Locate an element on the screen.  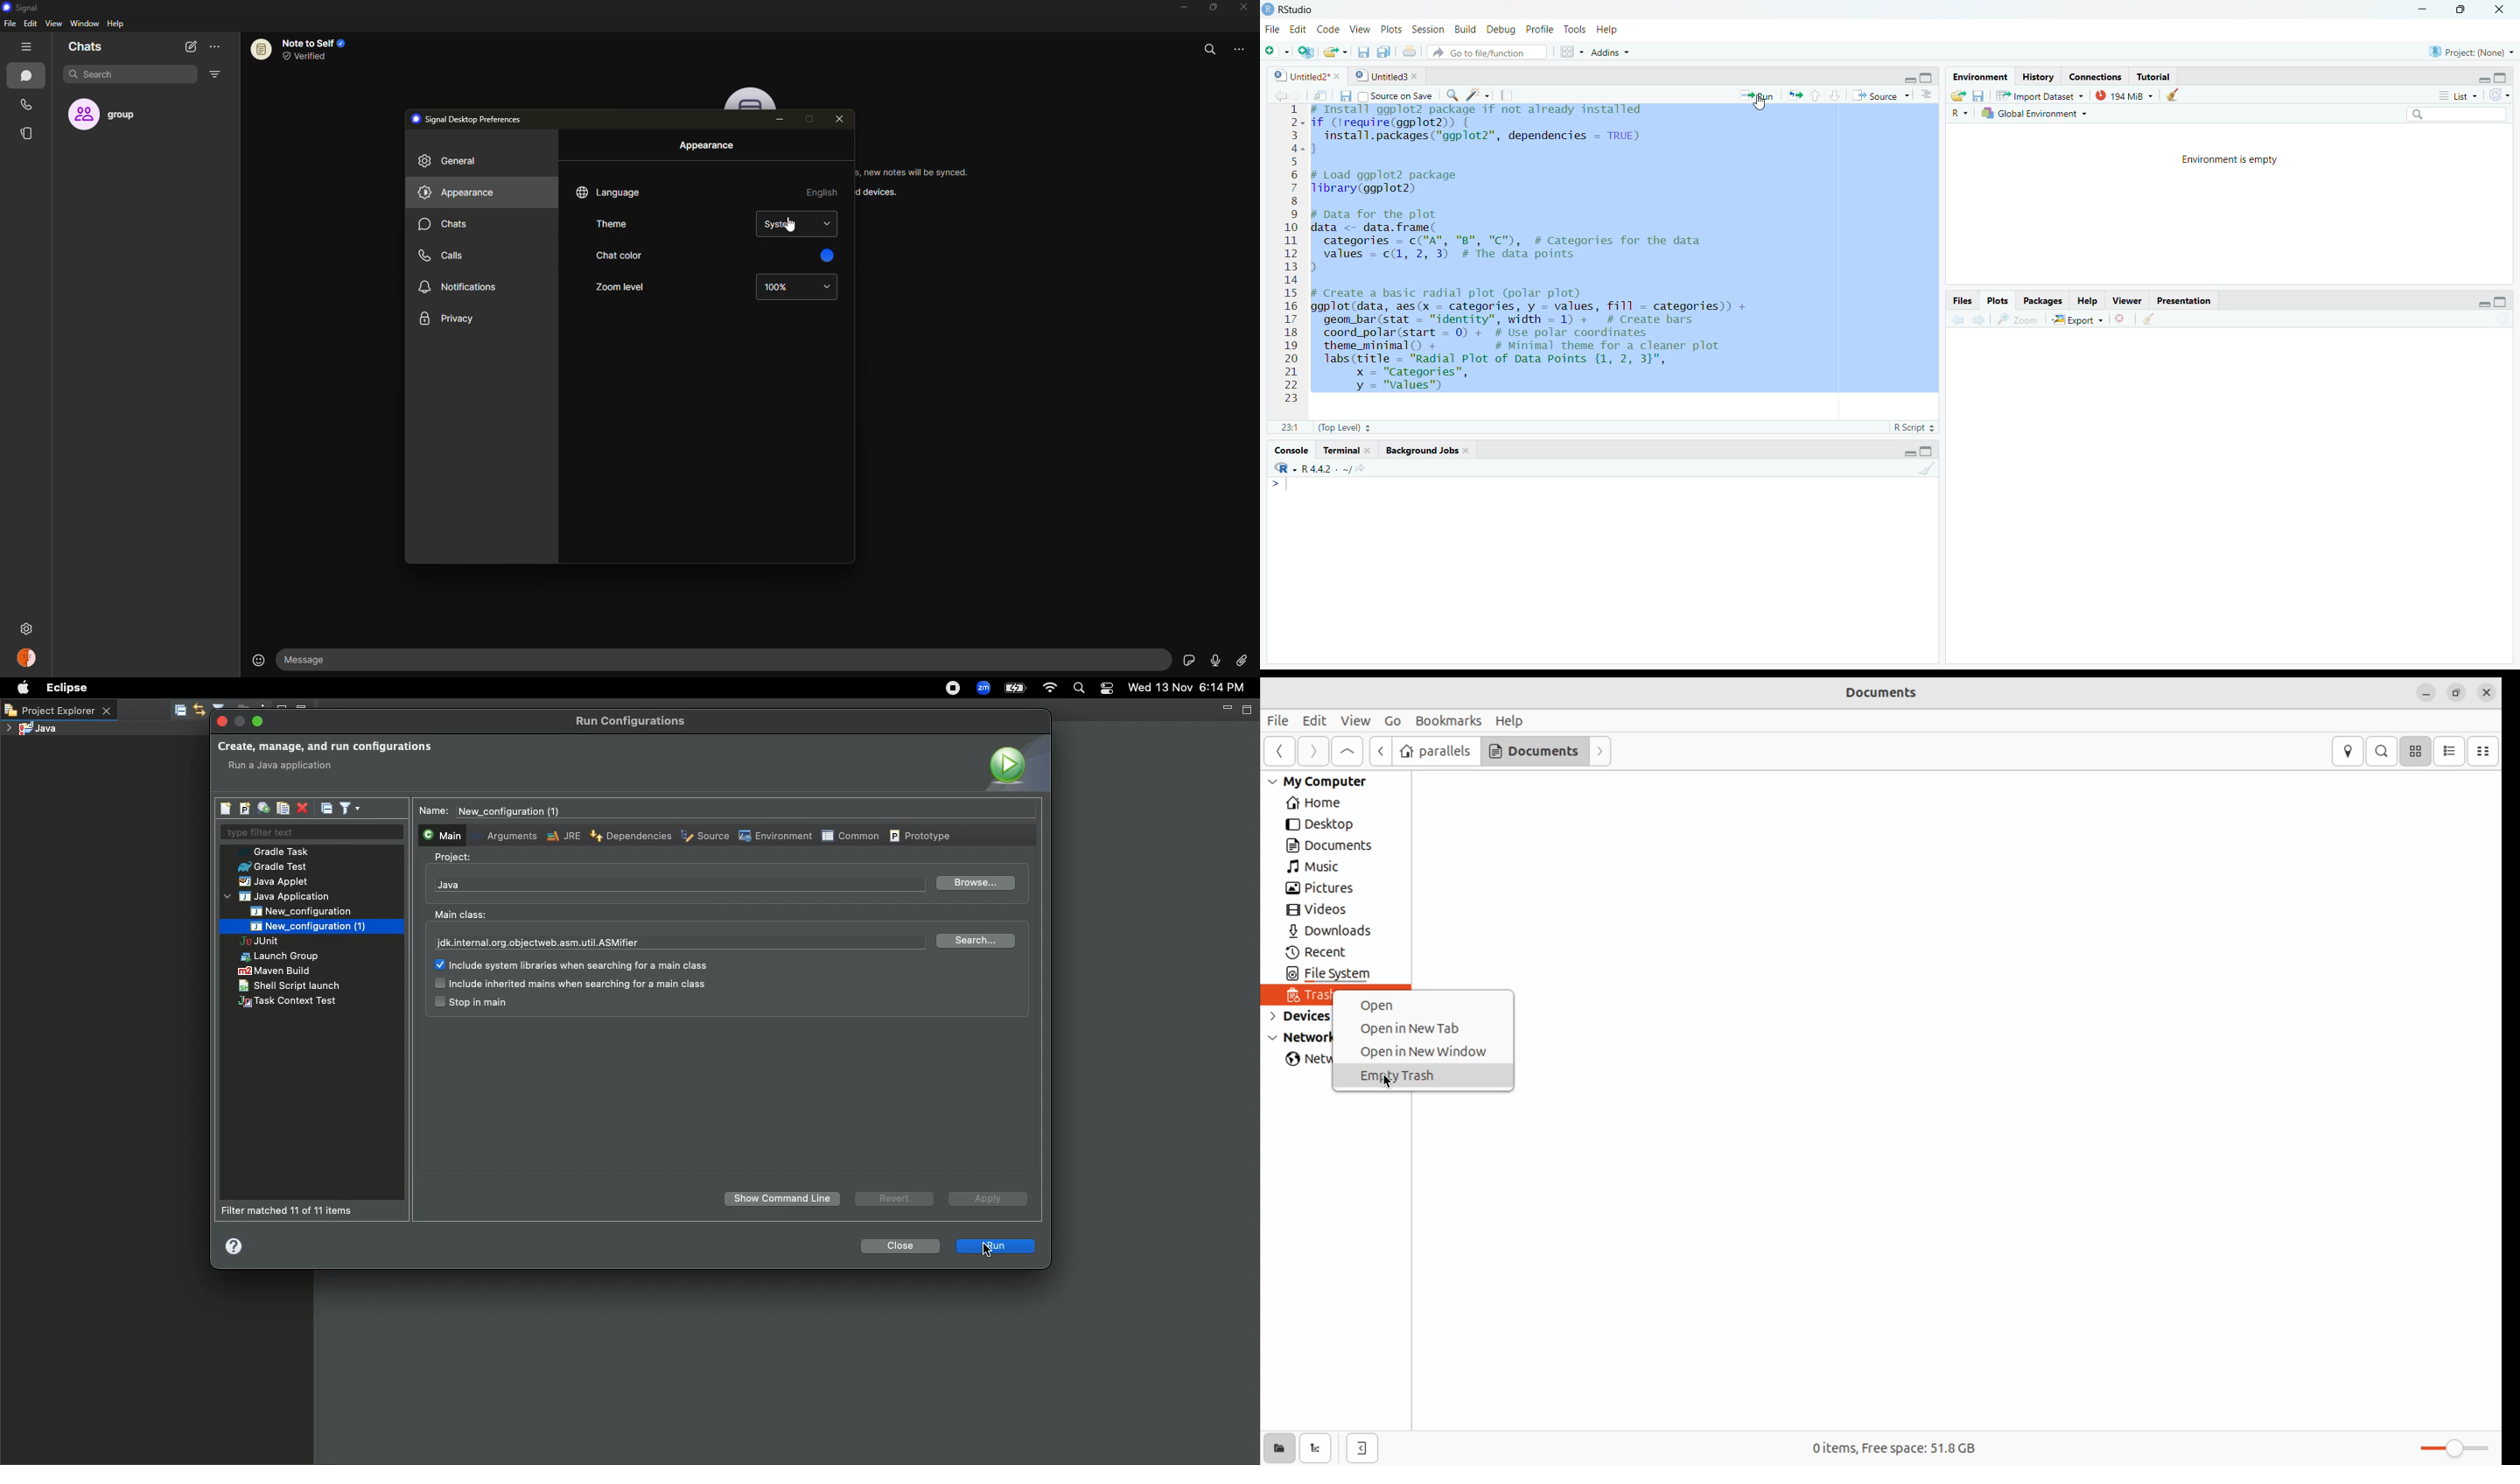
Task context text is located at coordinates (290, 1002).